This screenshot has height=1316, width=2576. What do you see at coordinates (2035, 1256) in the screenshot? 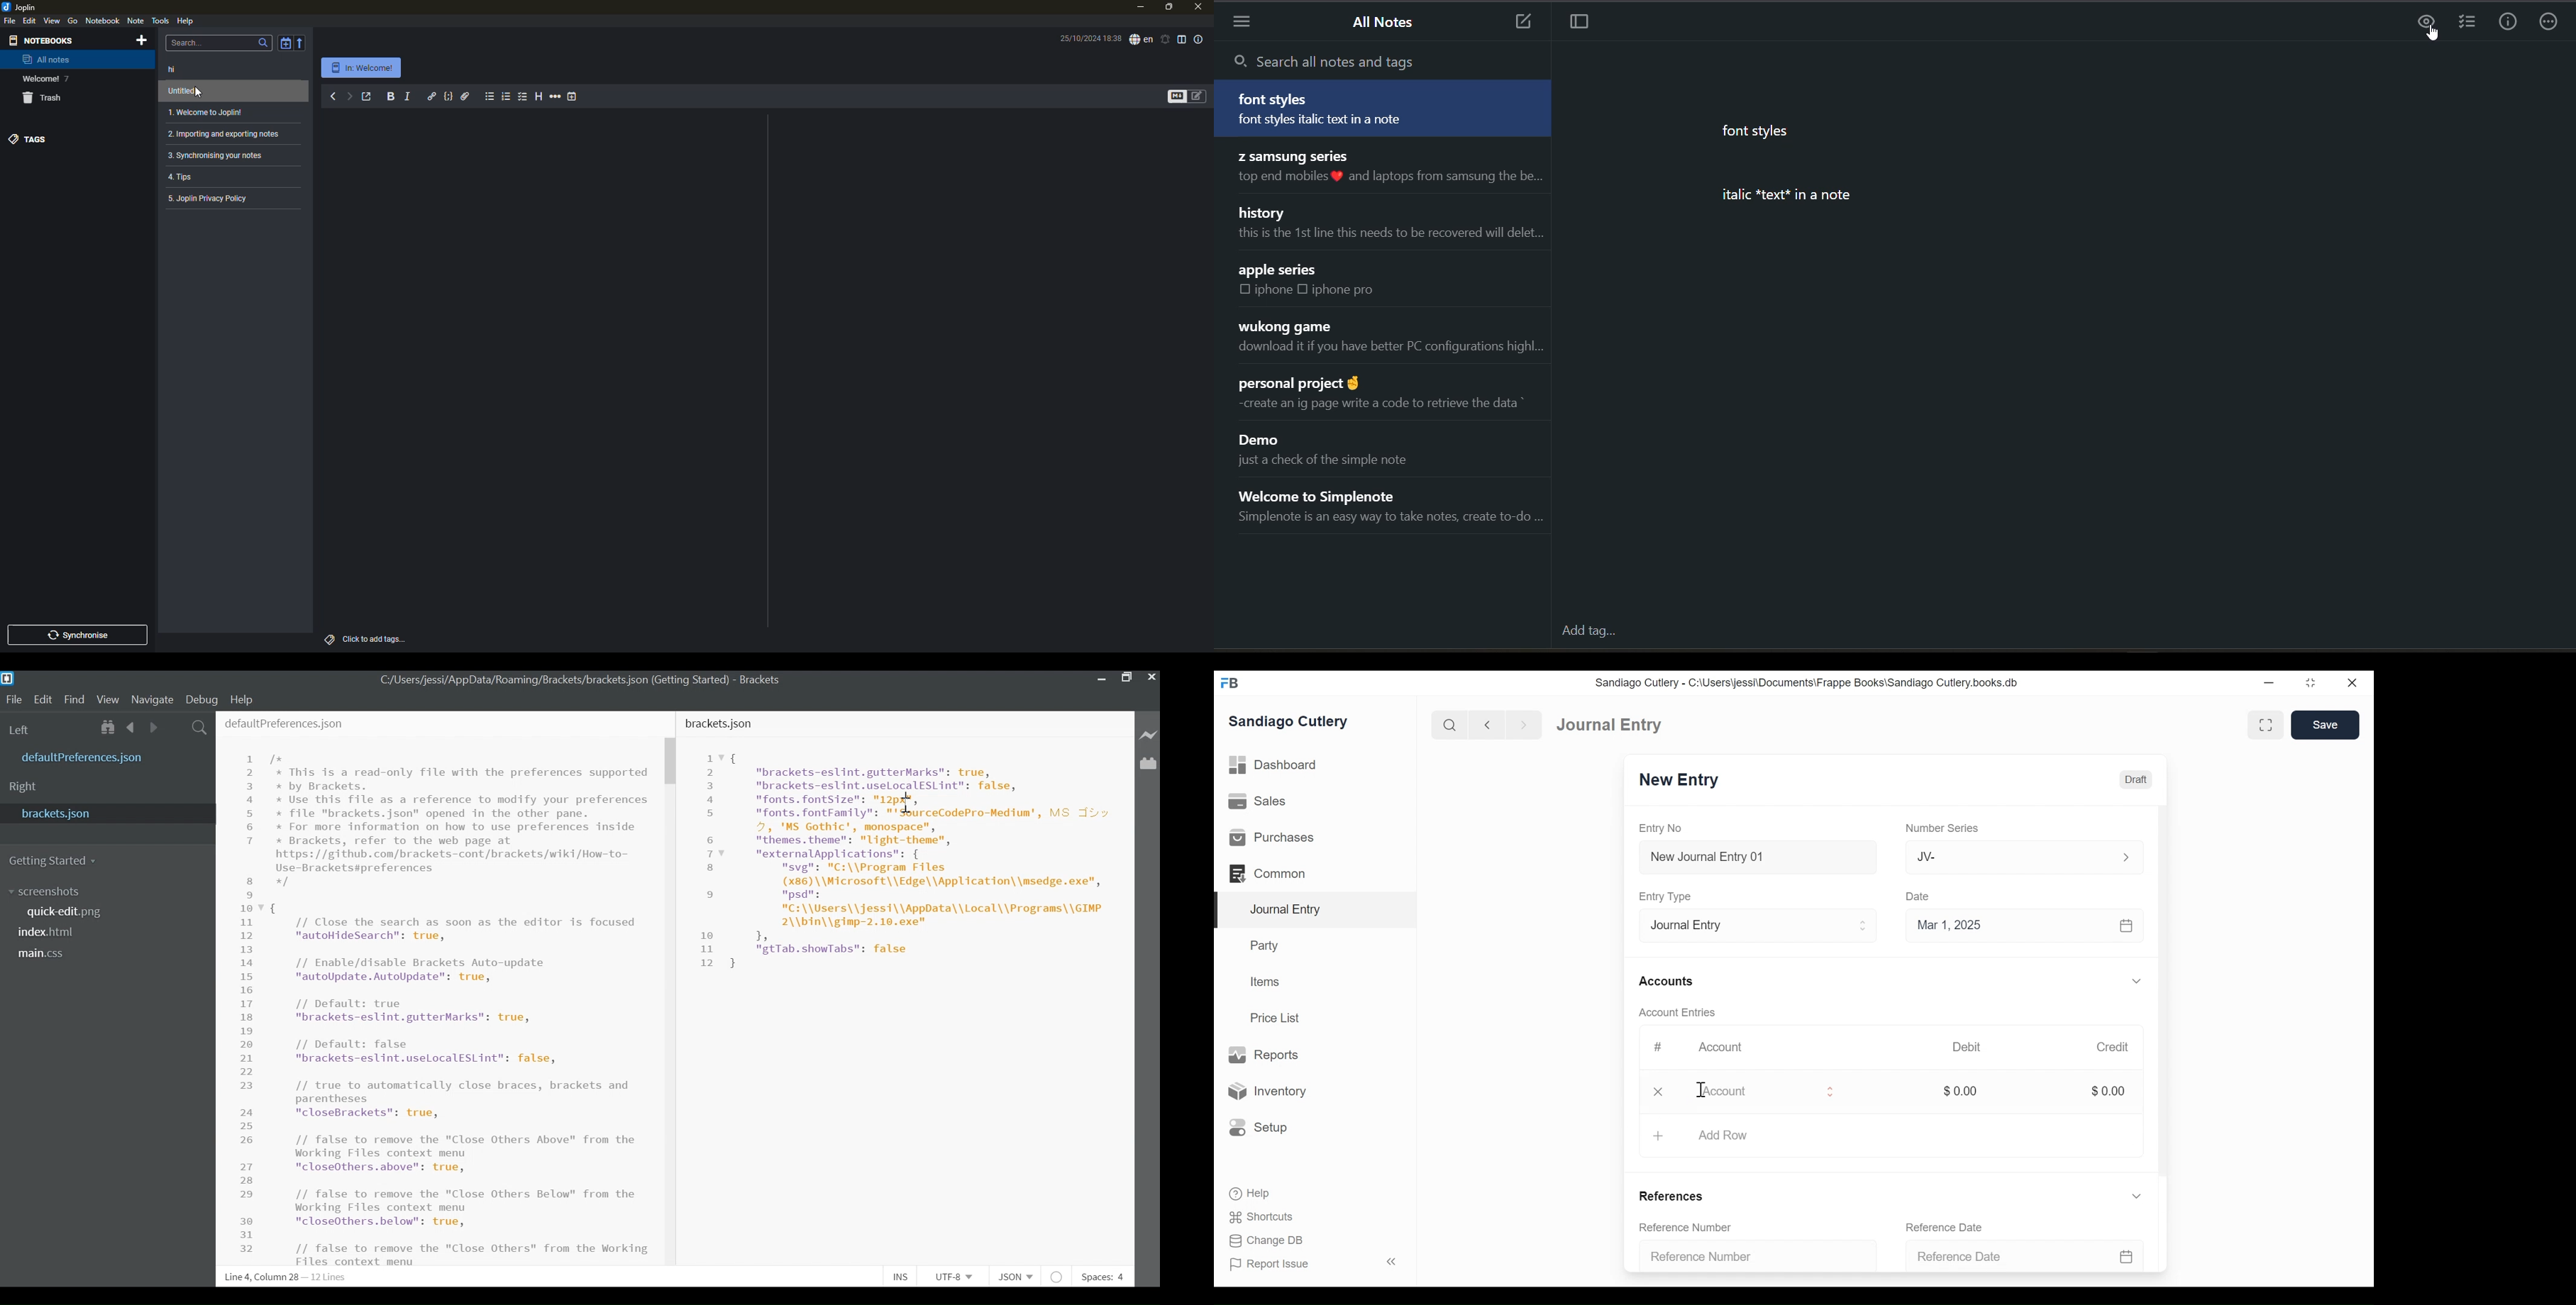
I see `Reference Date` at bounding box center [2035, 1256].